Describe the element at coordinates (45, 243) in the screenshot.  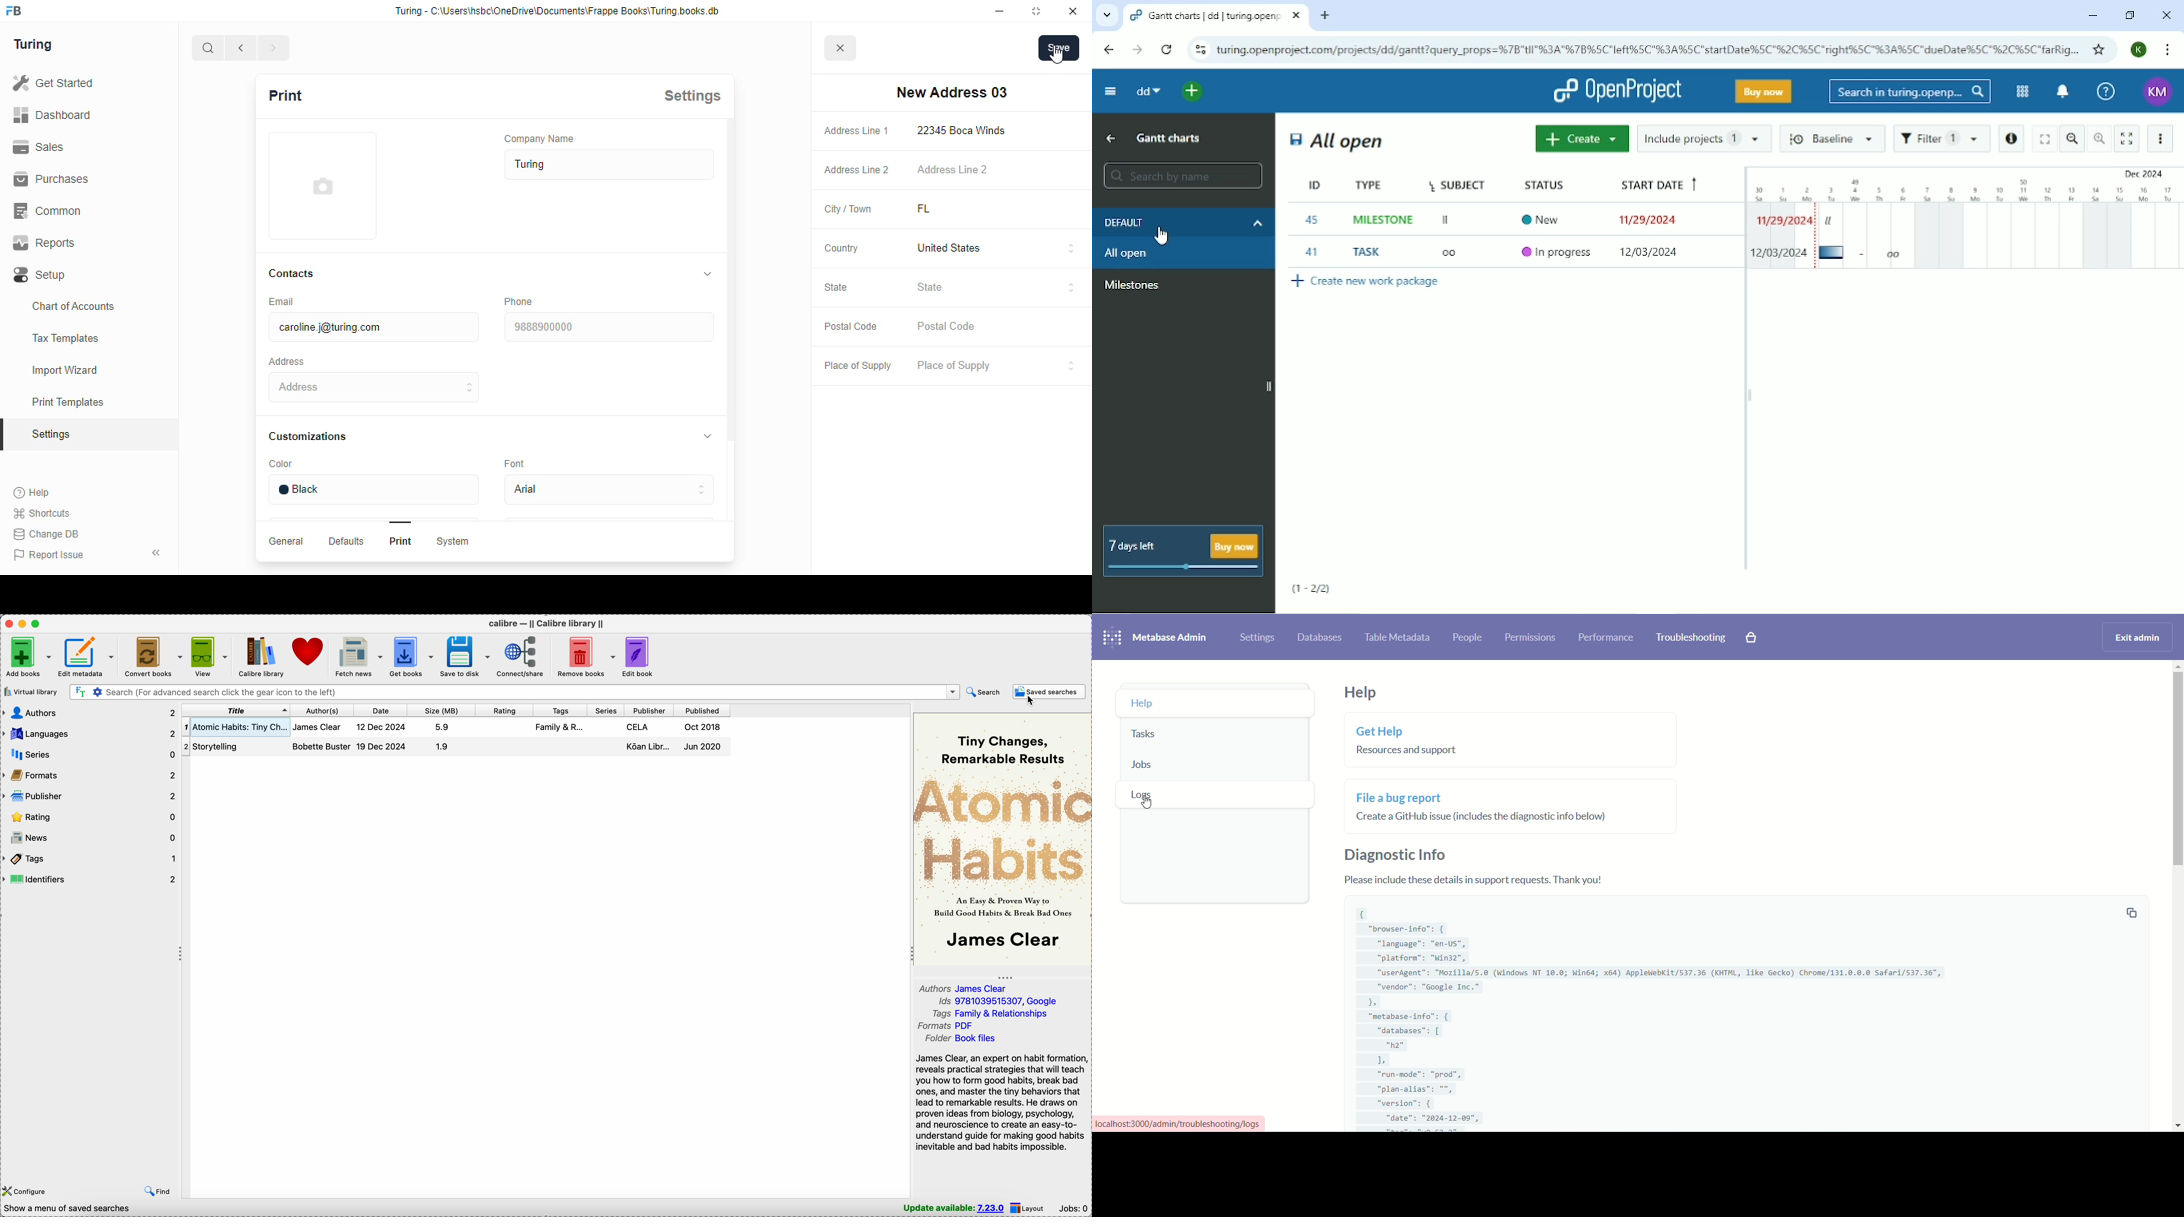
I see `reports` at that location.